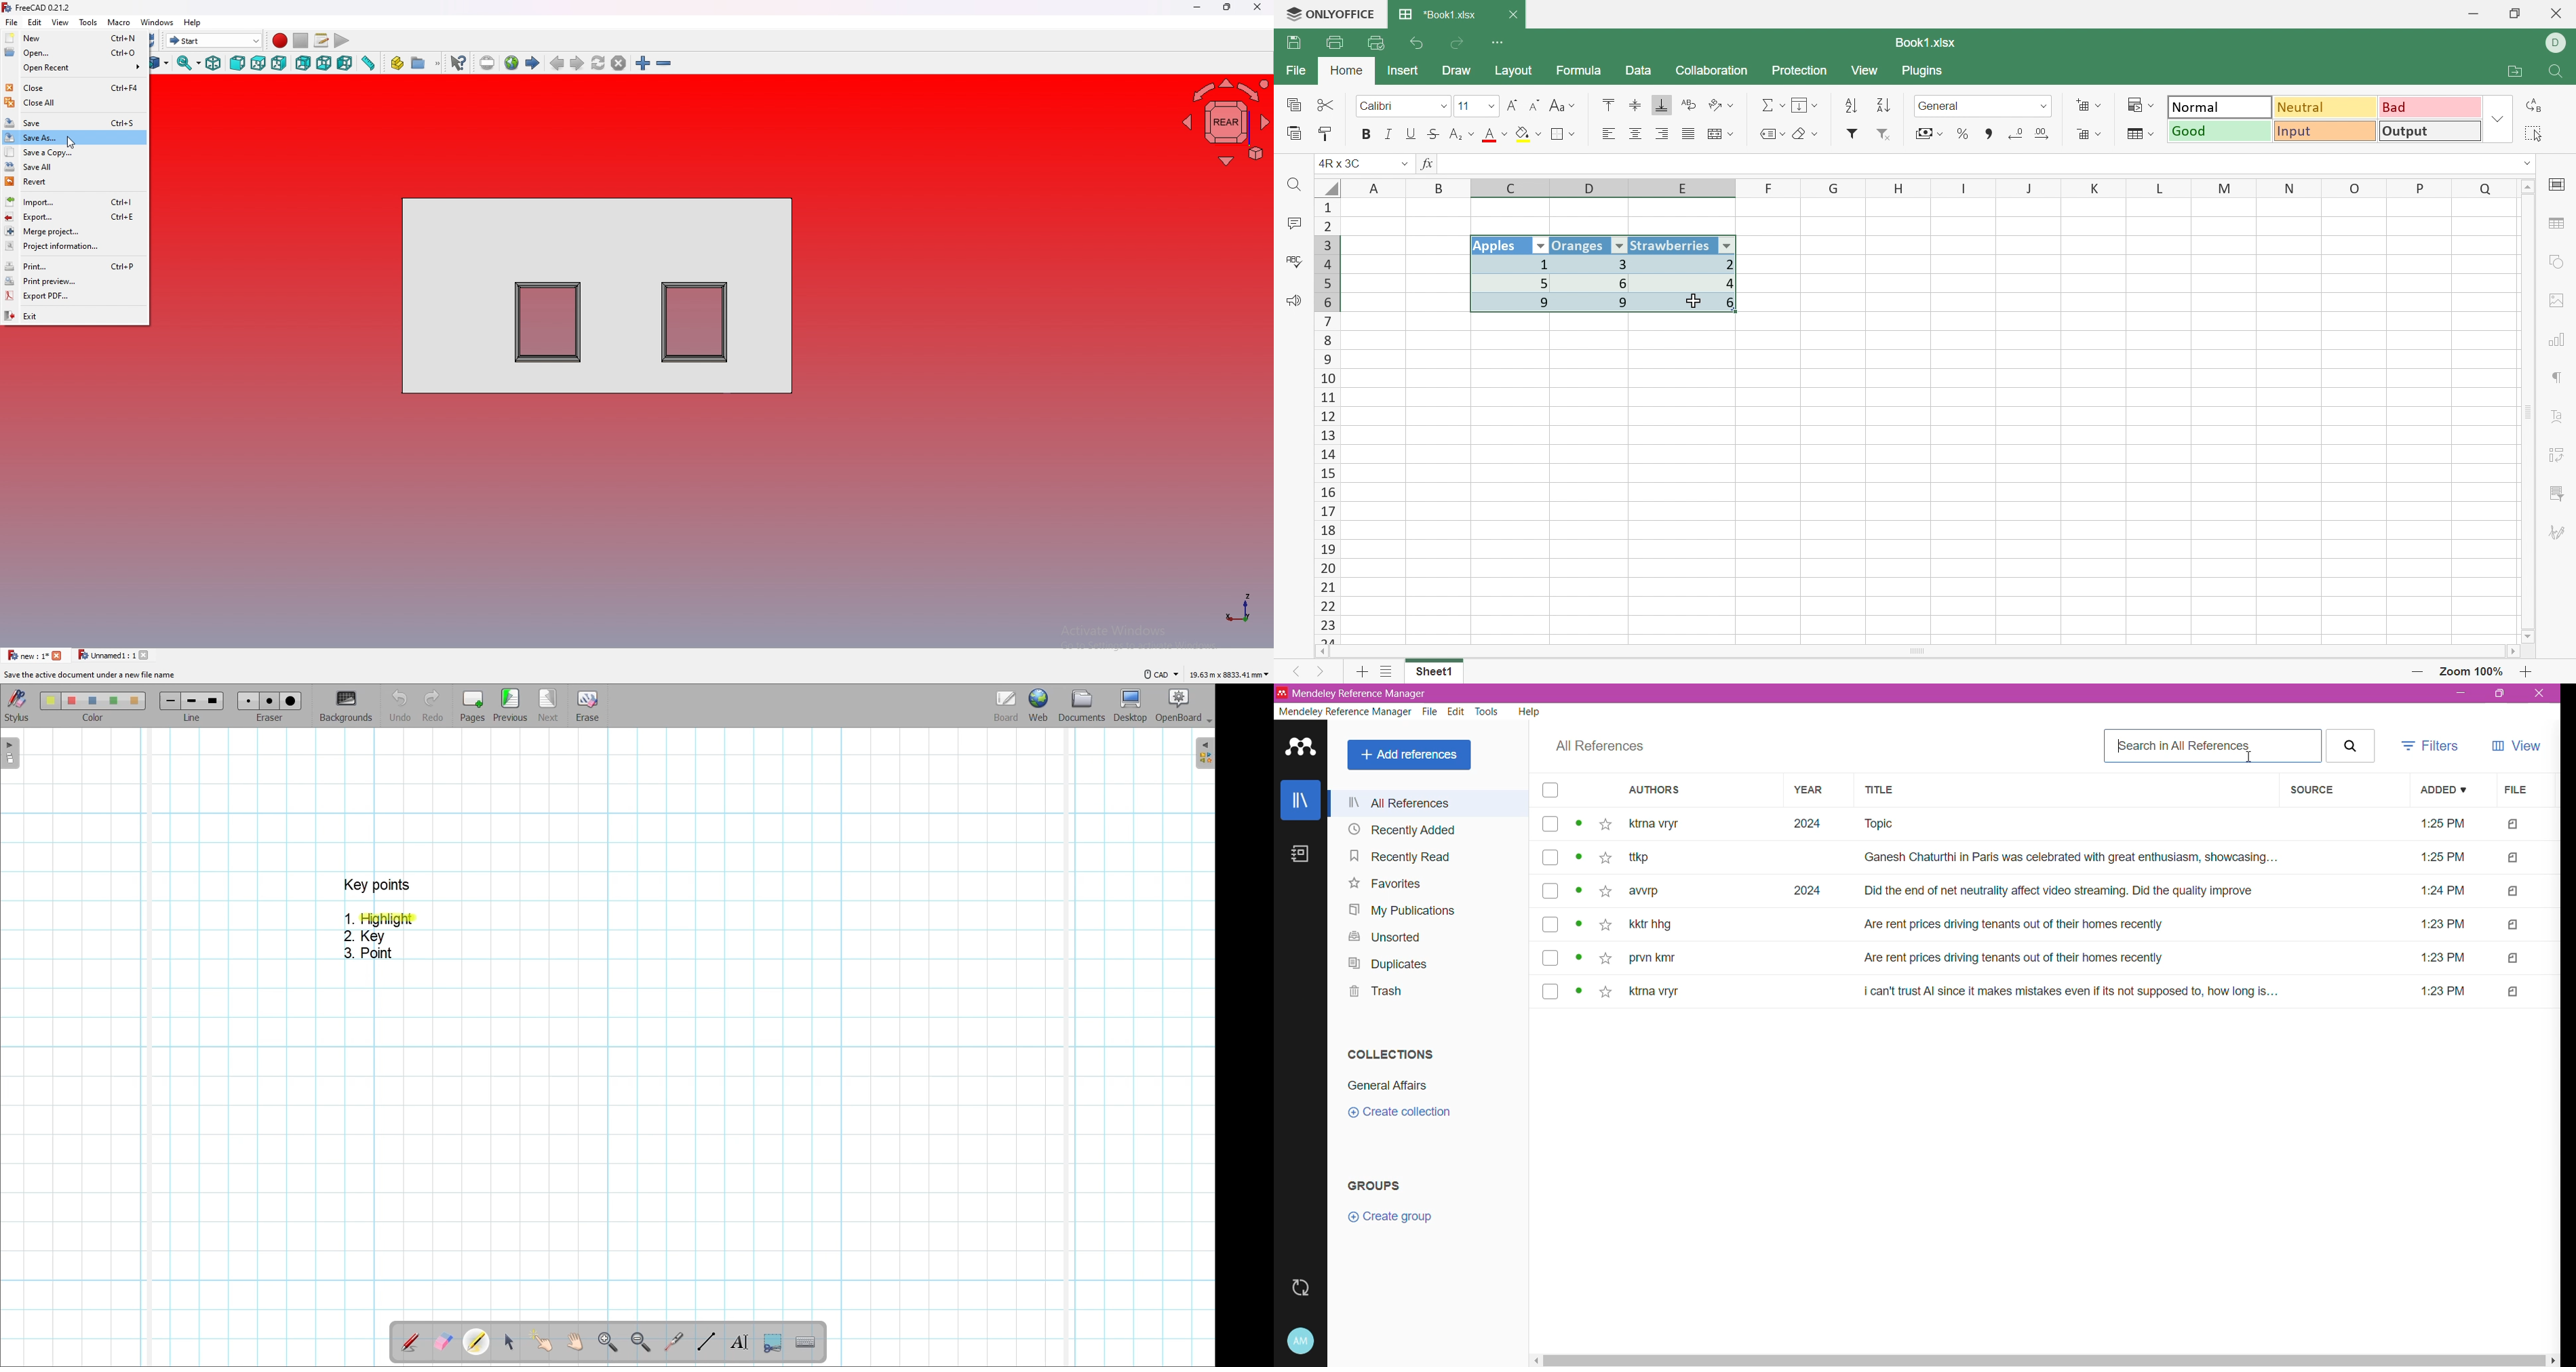  Describe the element at coordinates (1229, 675) in the screenshot. I see `dimensions` at that location.